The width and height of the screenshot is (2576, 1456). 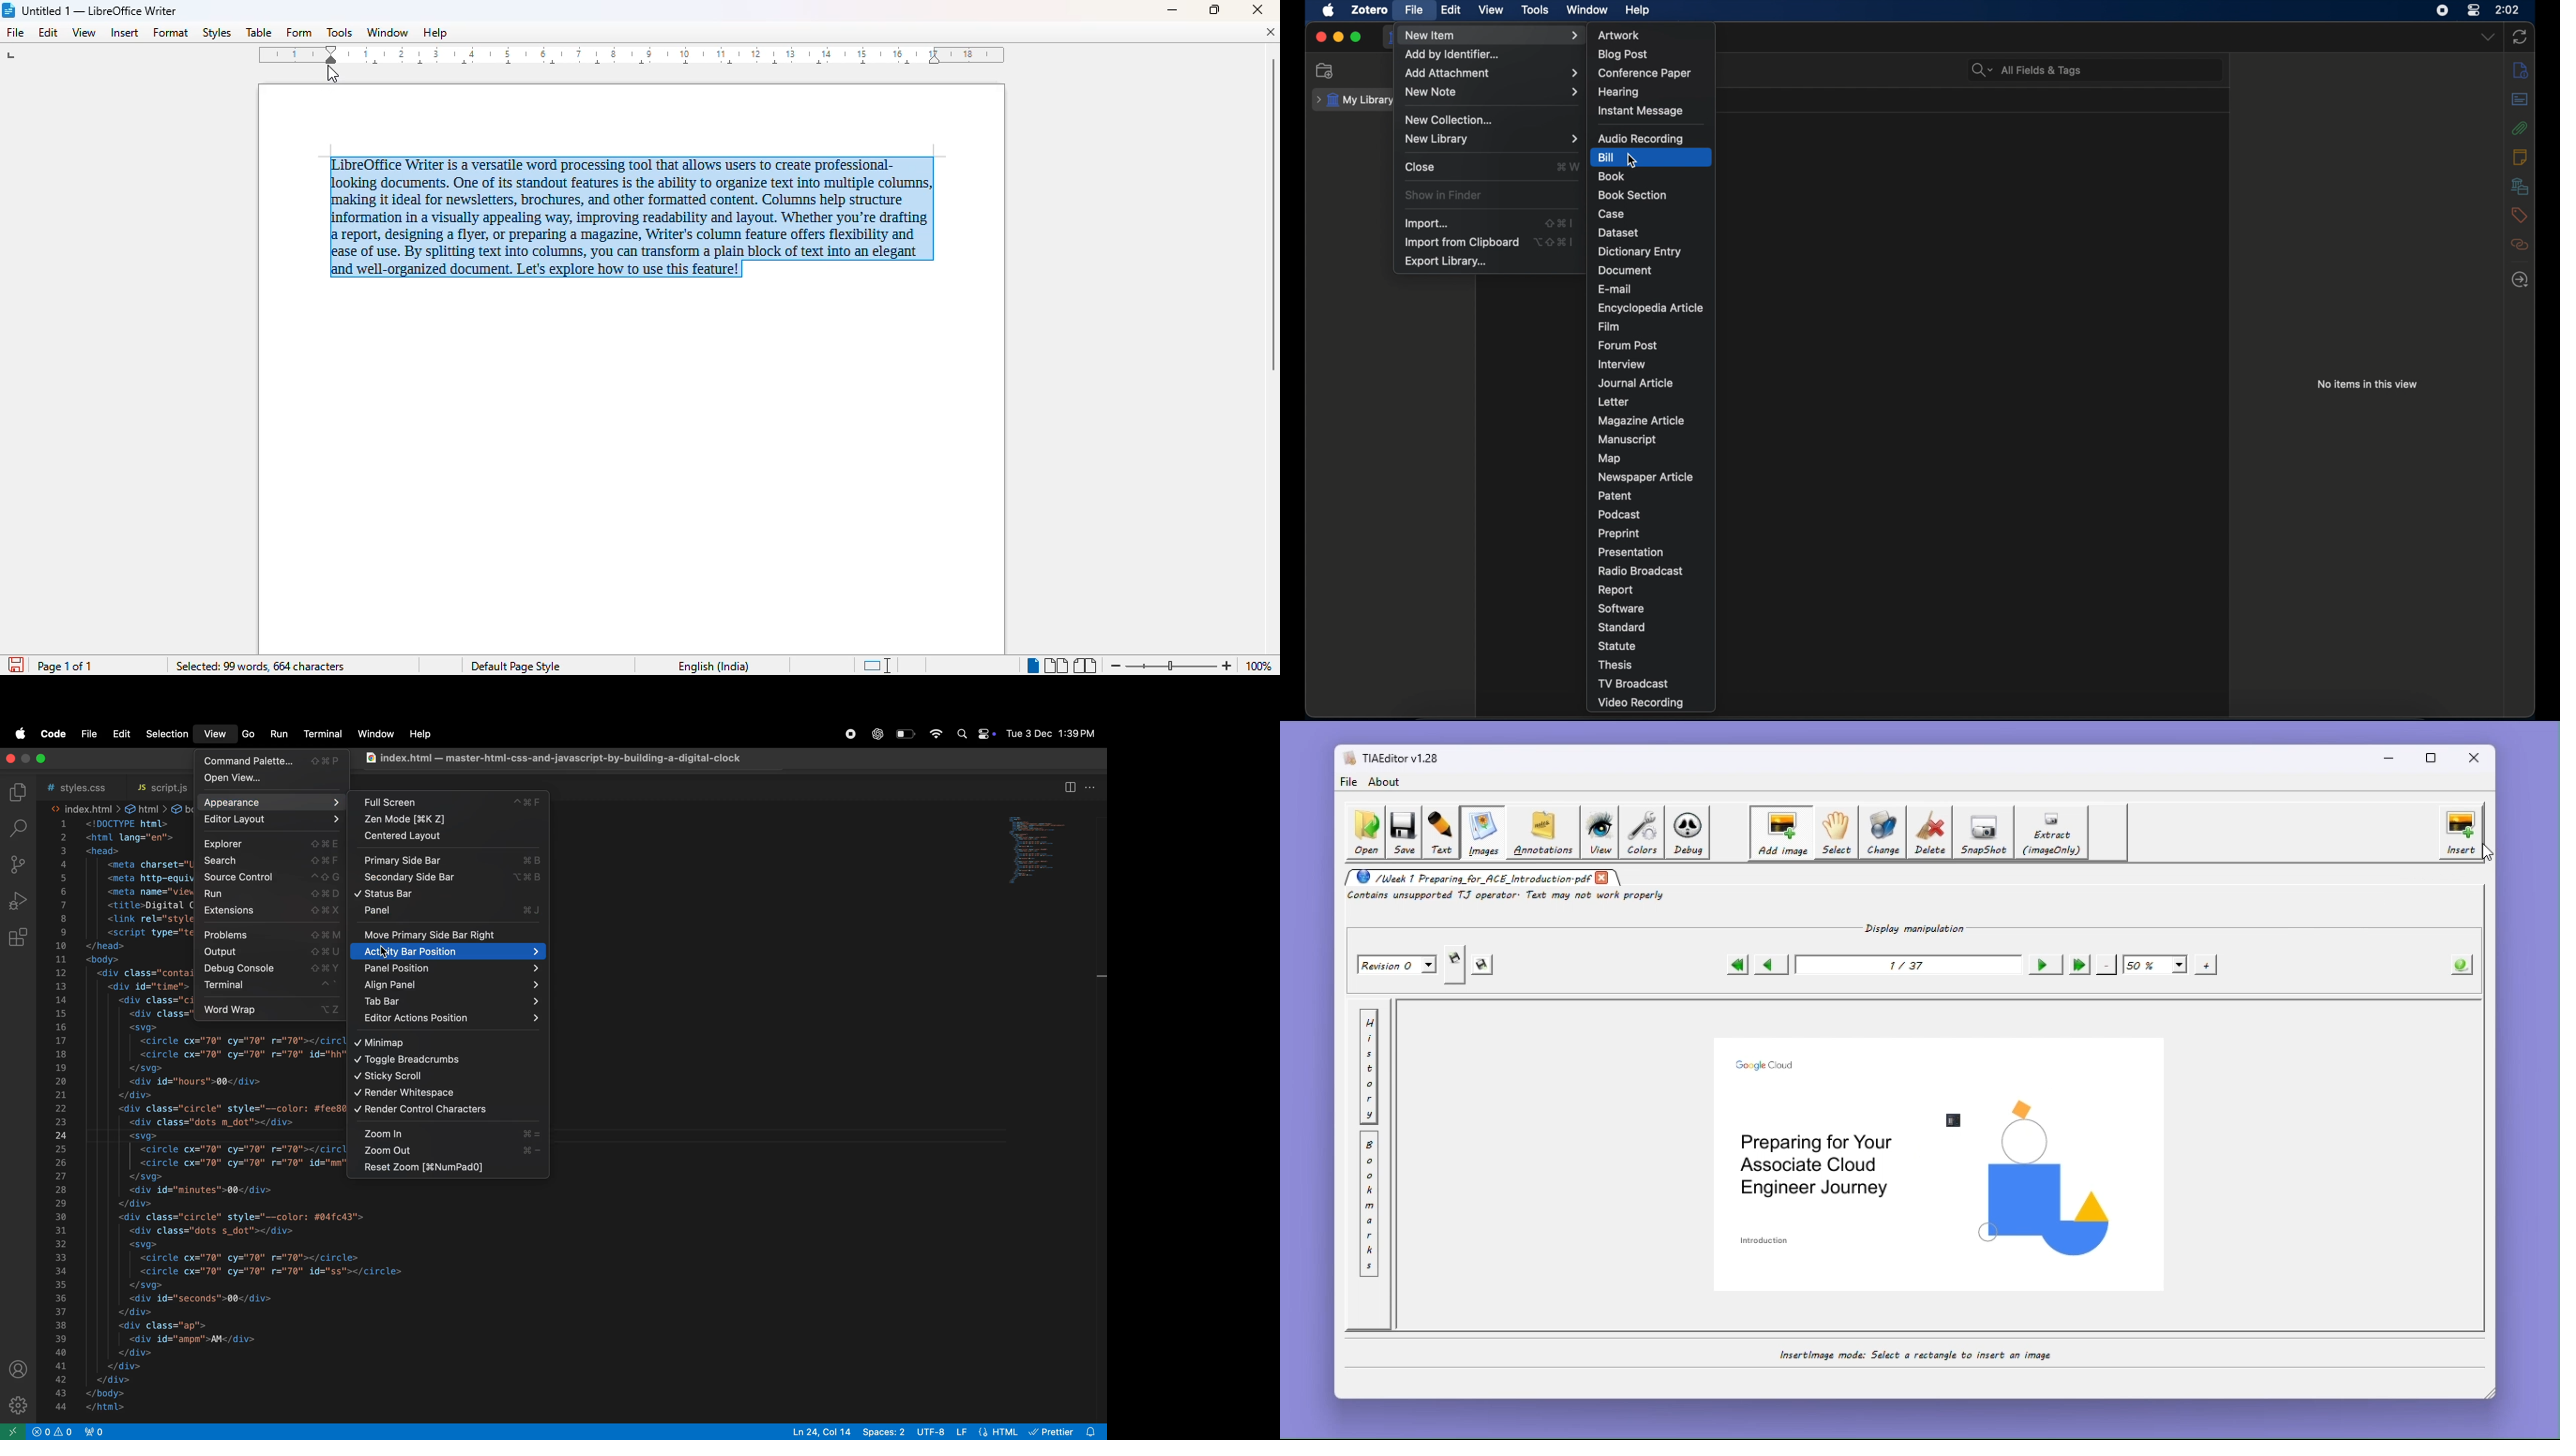 What do you see at coordinates (1617, 645) in the screenshot?
I see `statue` at bounding box center [1617, 645].